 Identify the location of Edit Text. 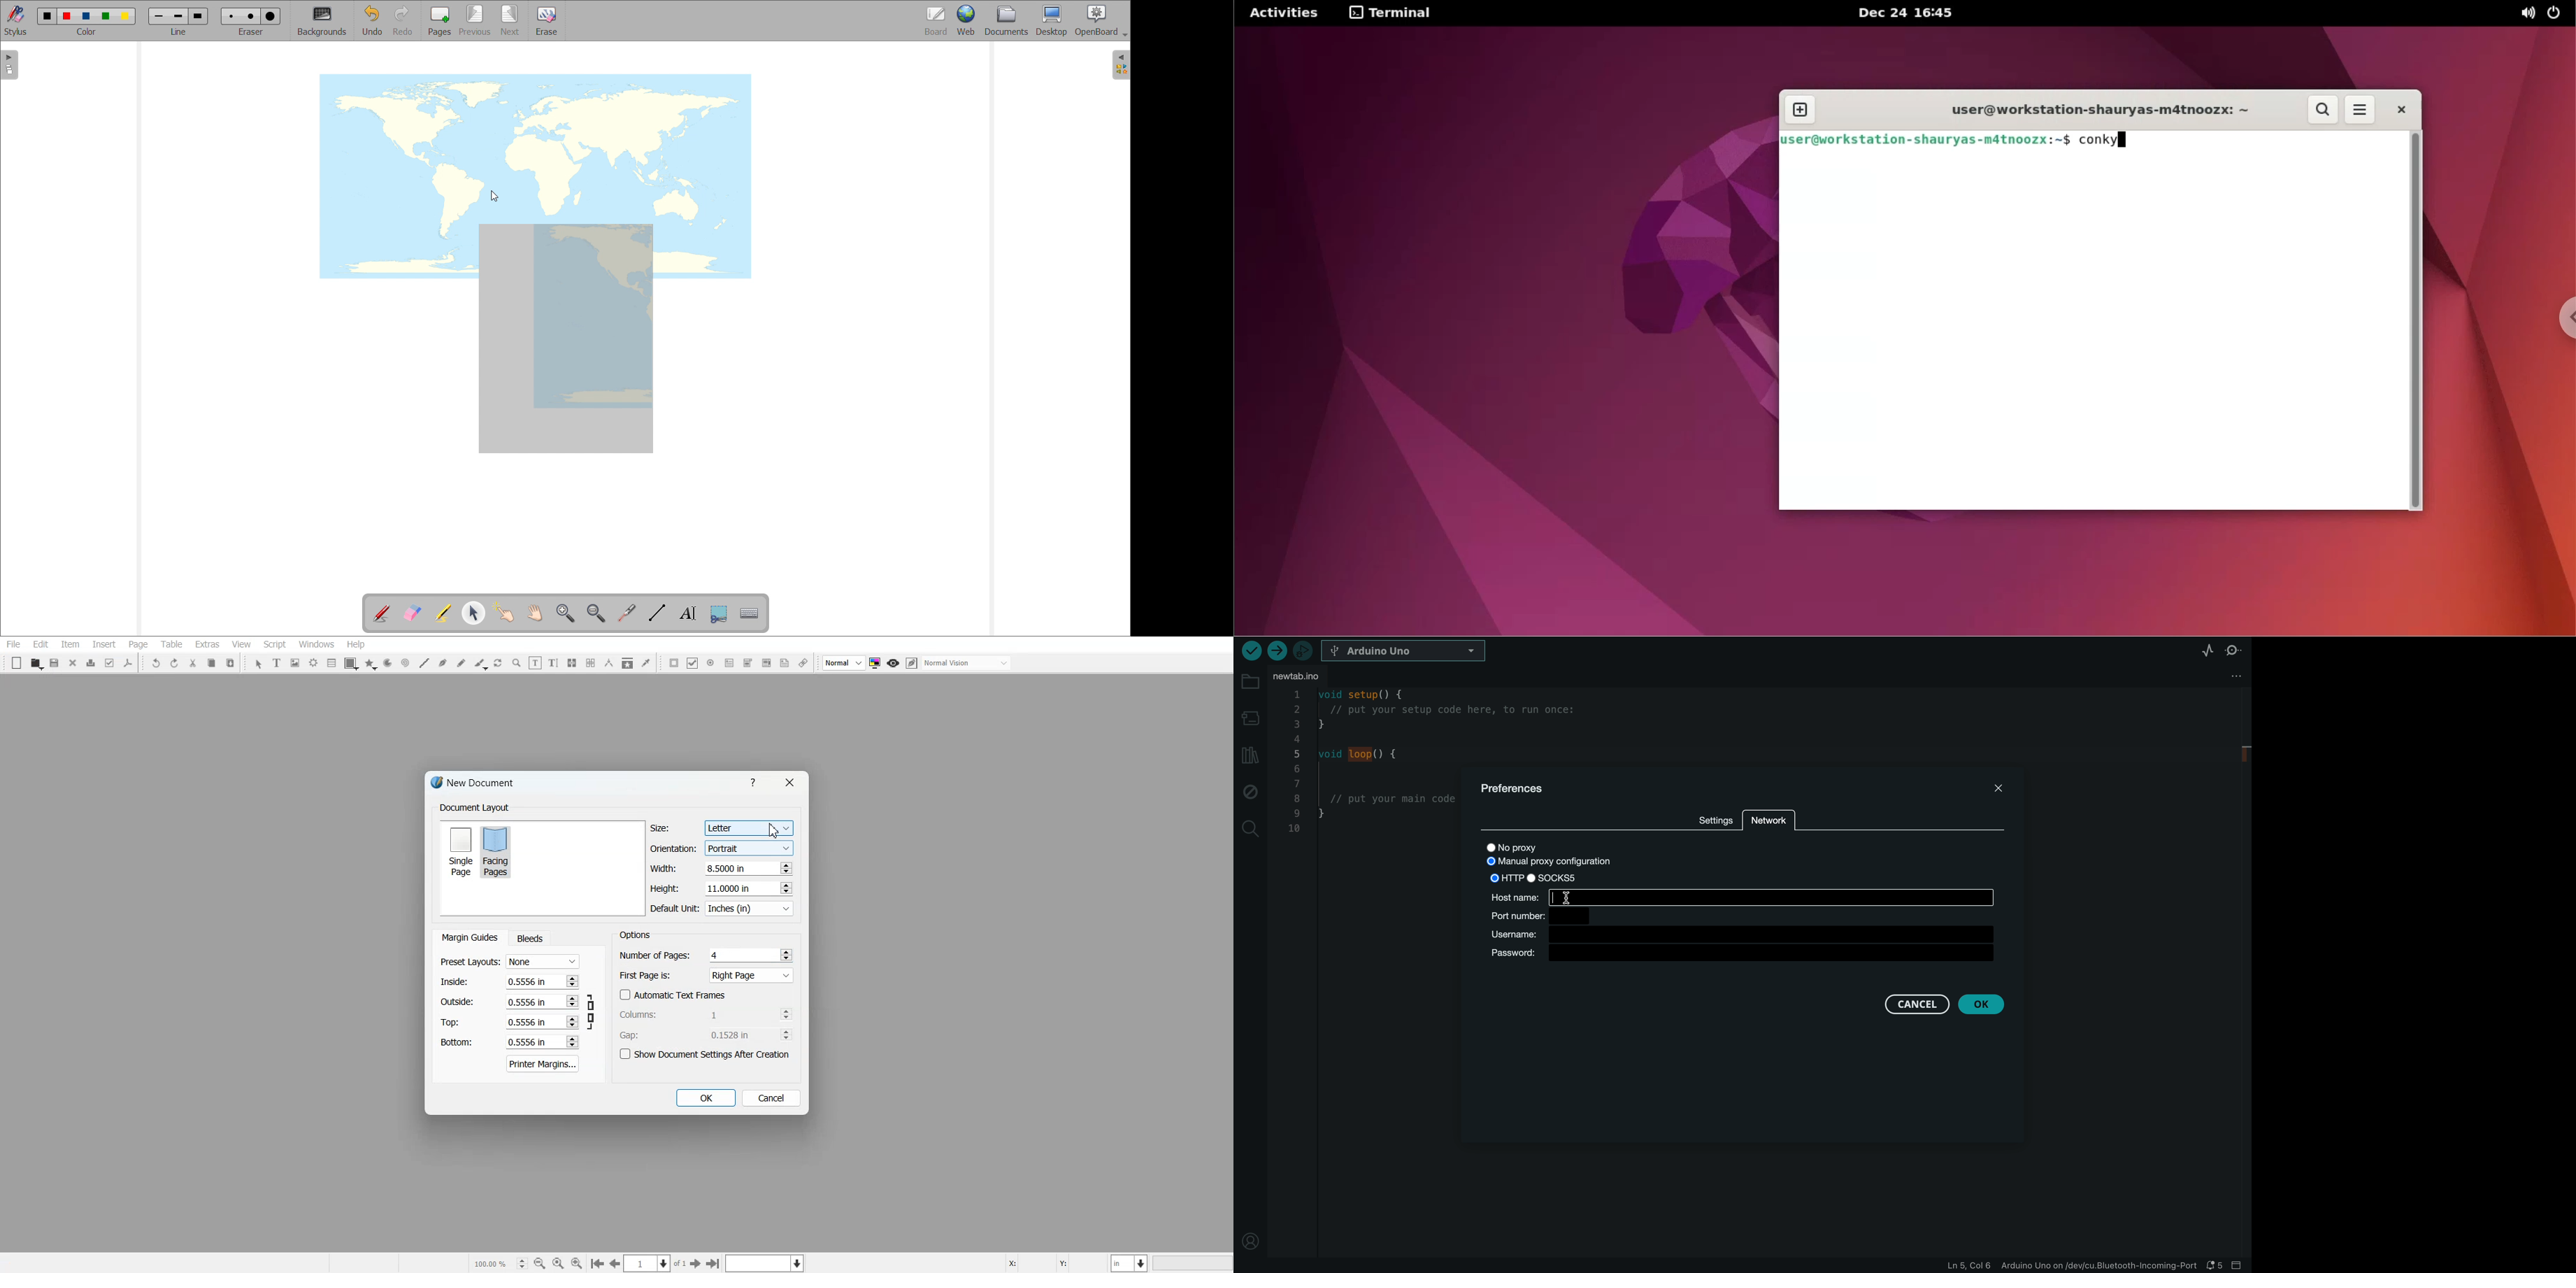
(553, 663).